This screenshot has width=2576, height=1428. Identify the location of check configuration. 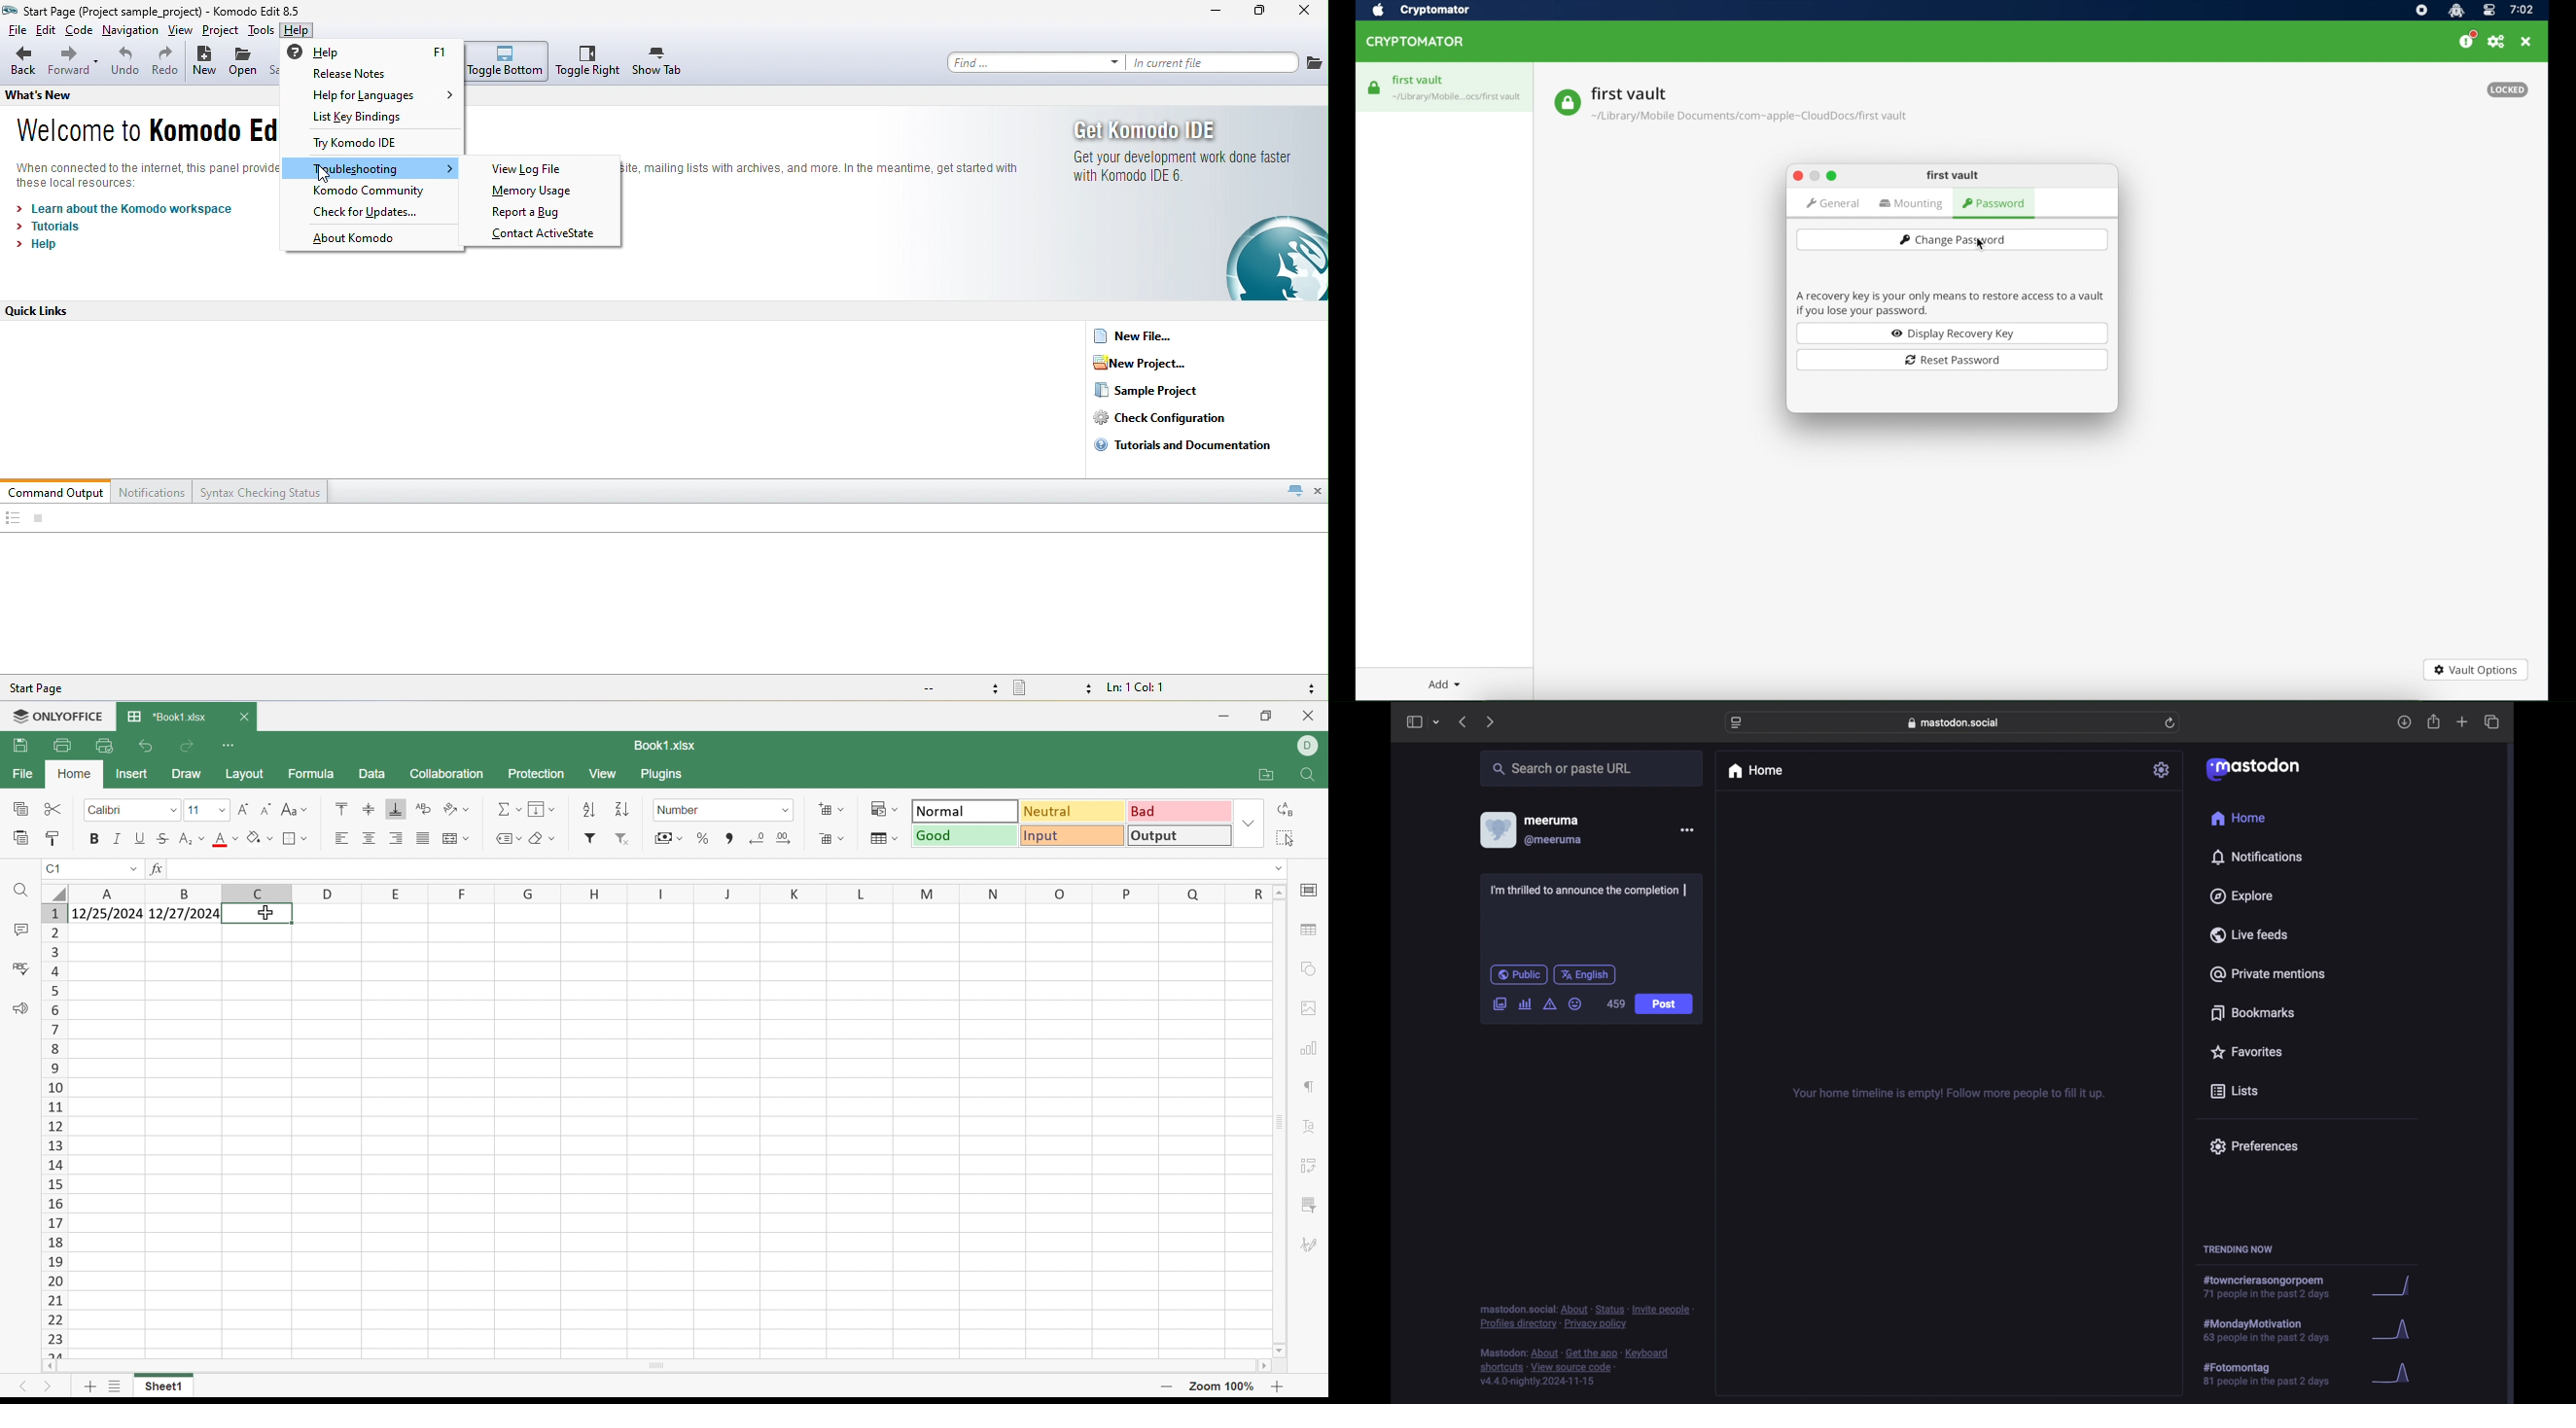
(1175, 418).